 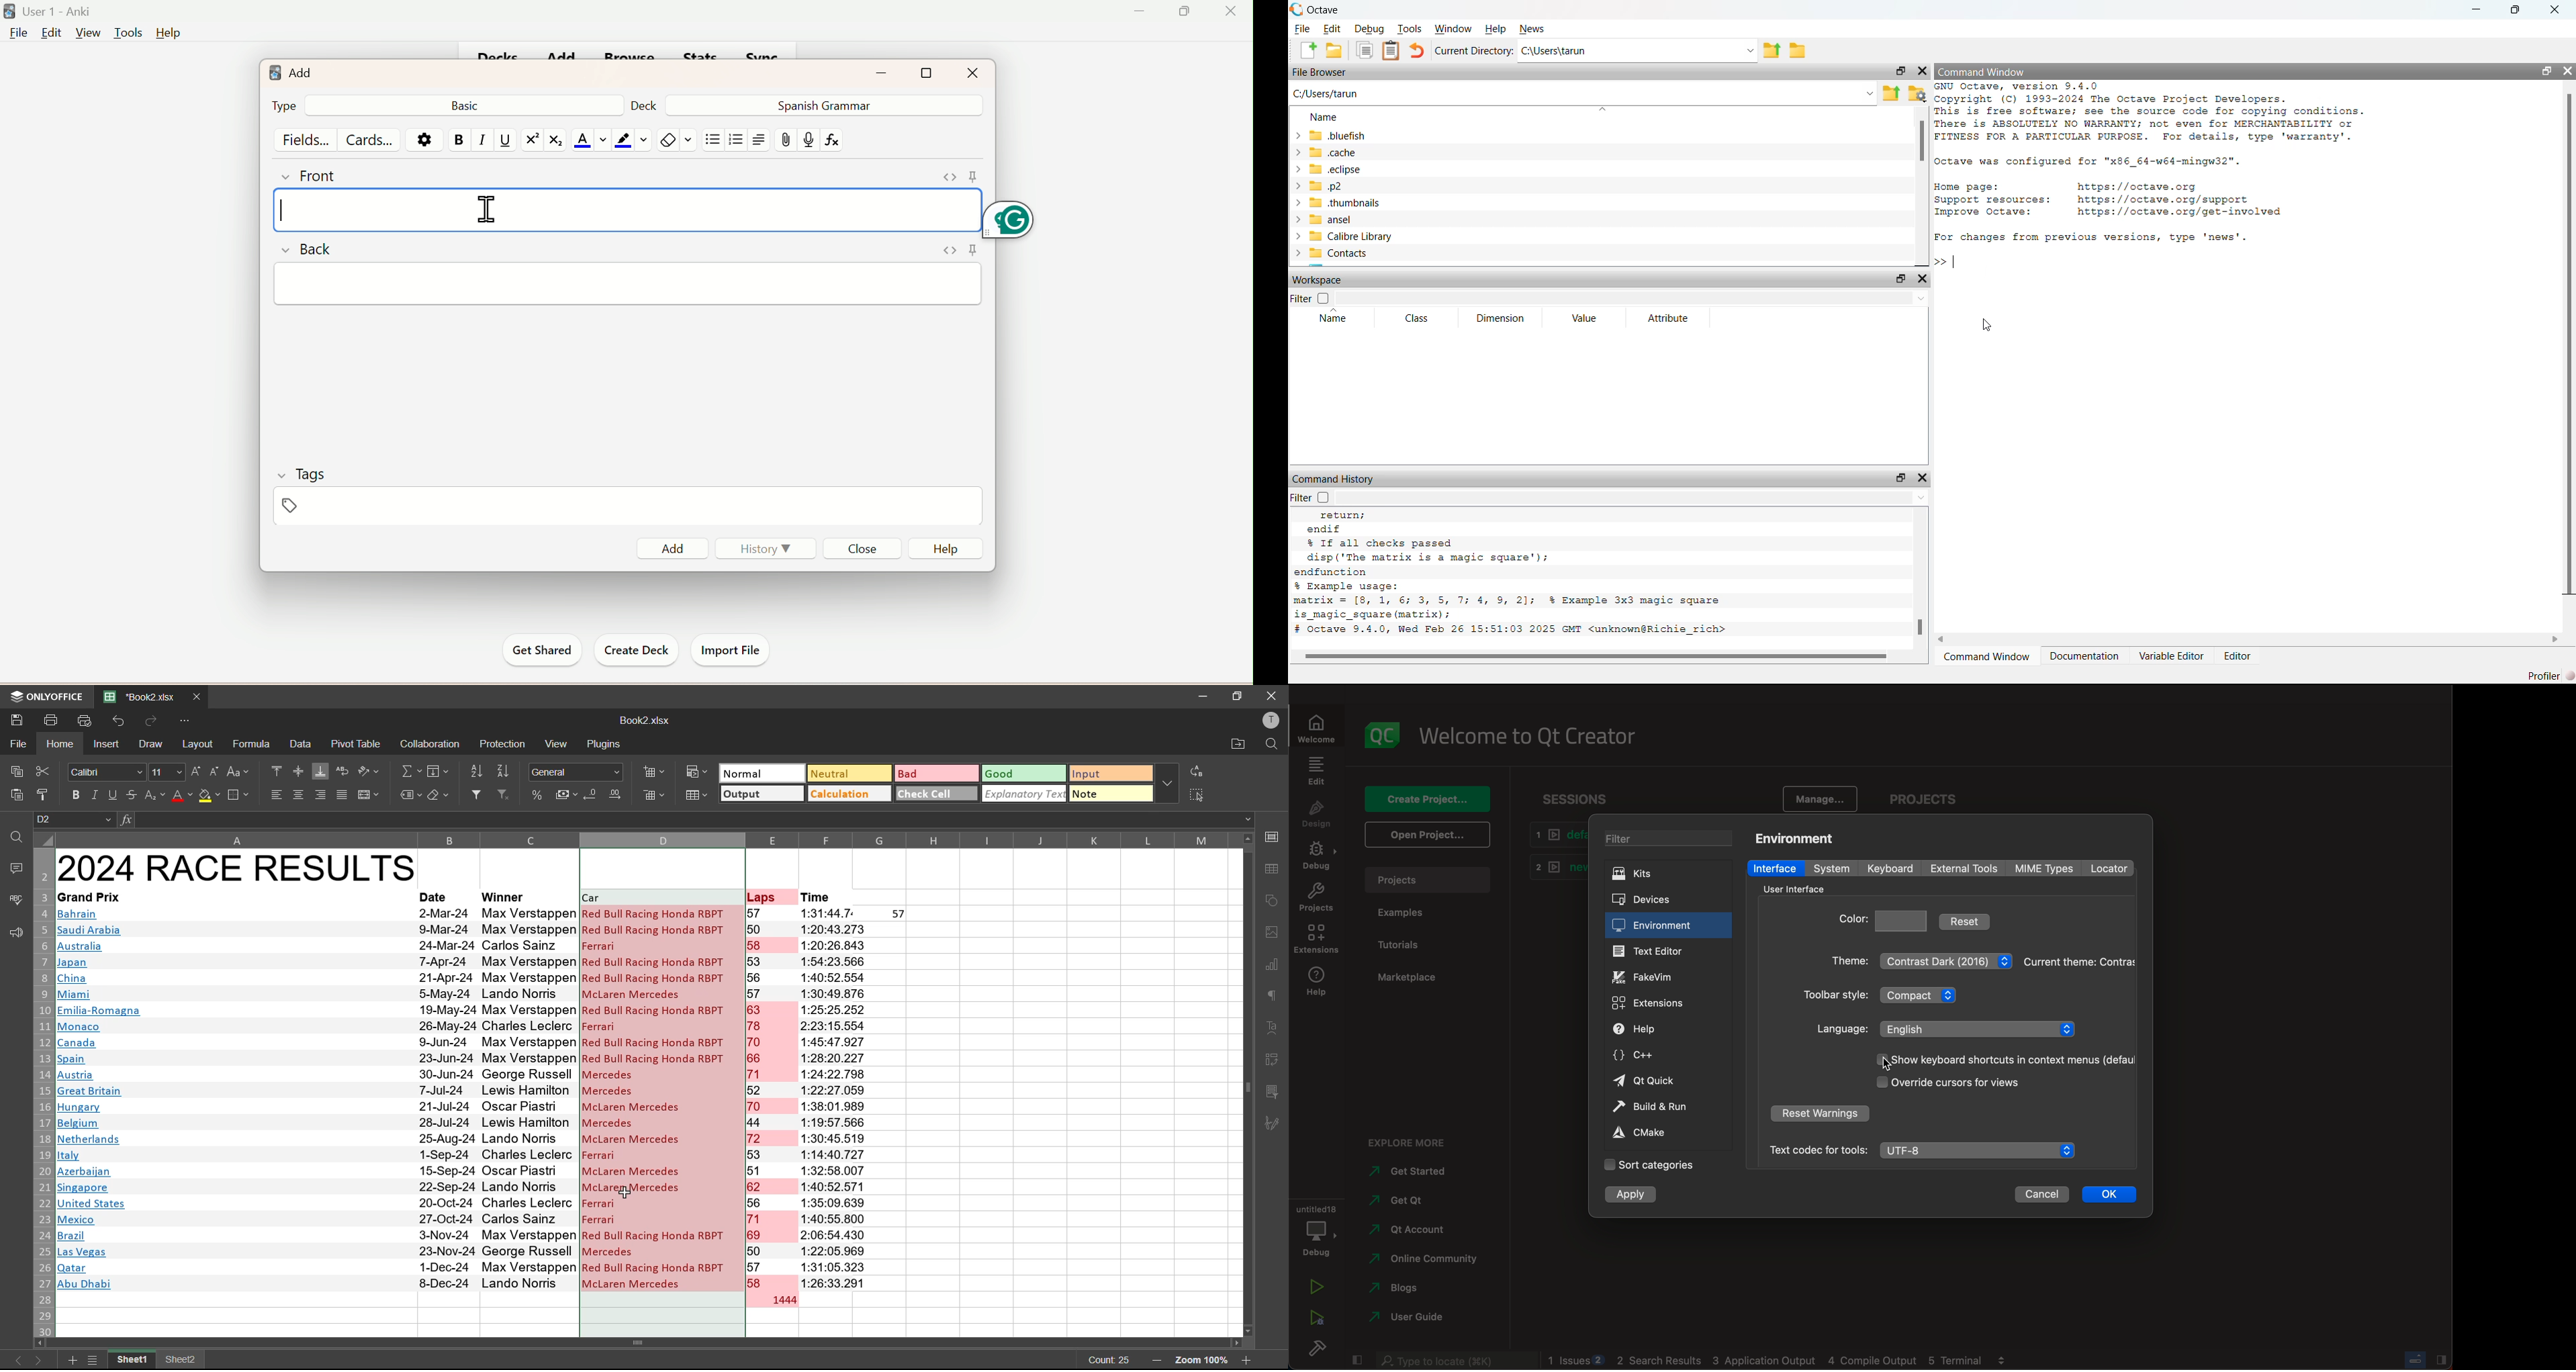 What do you see at coordinates (630, 140) in the screenshot?
I see `color` at bounding box center [630, 140].